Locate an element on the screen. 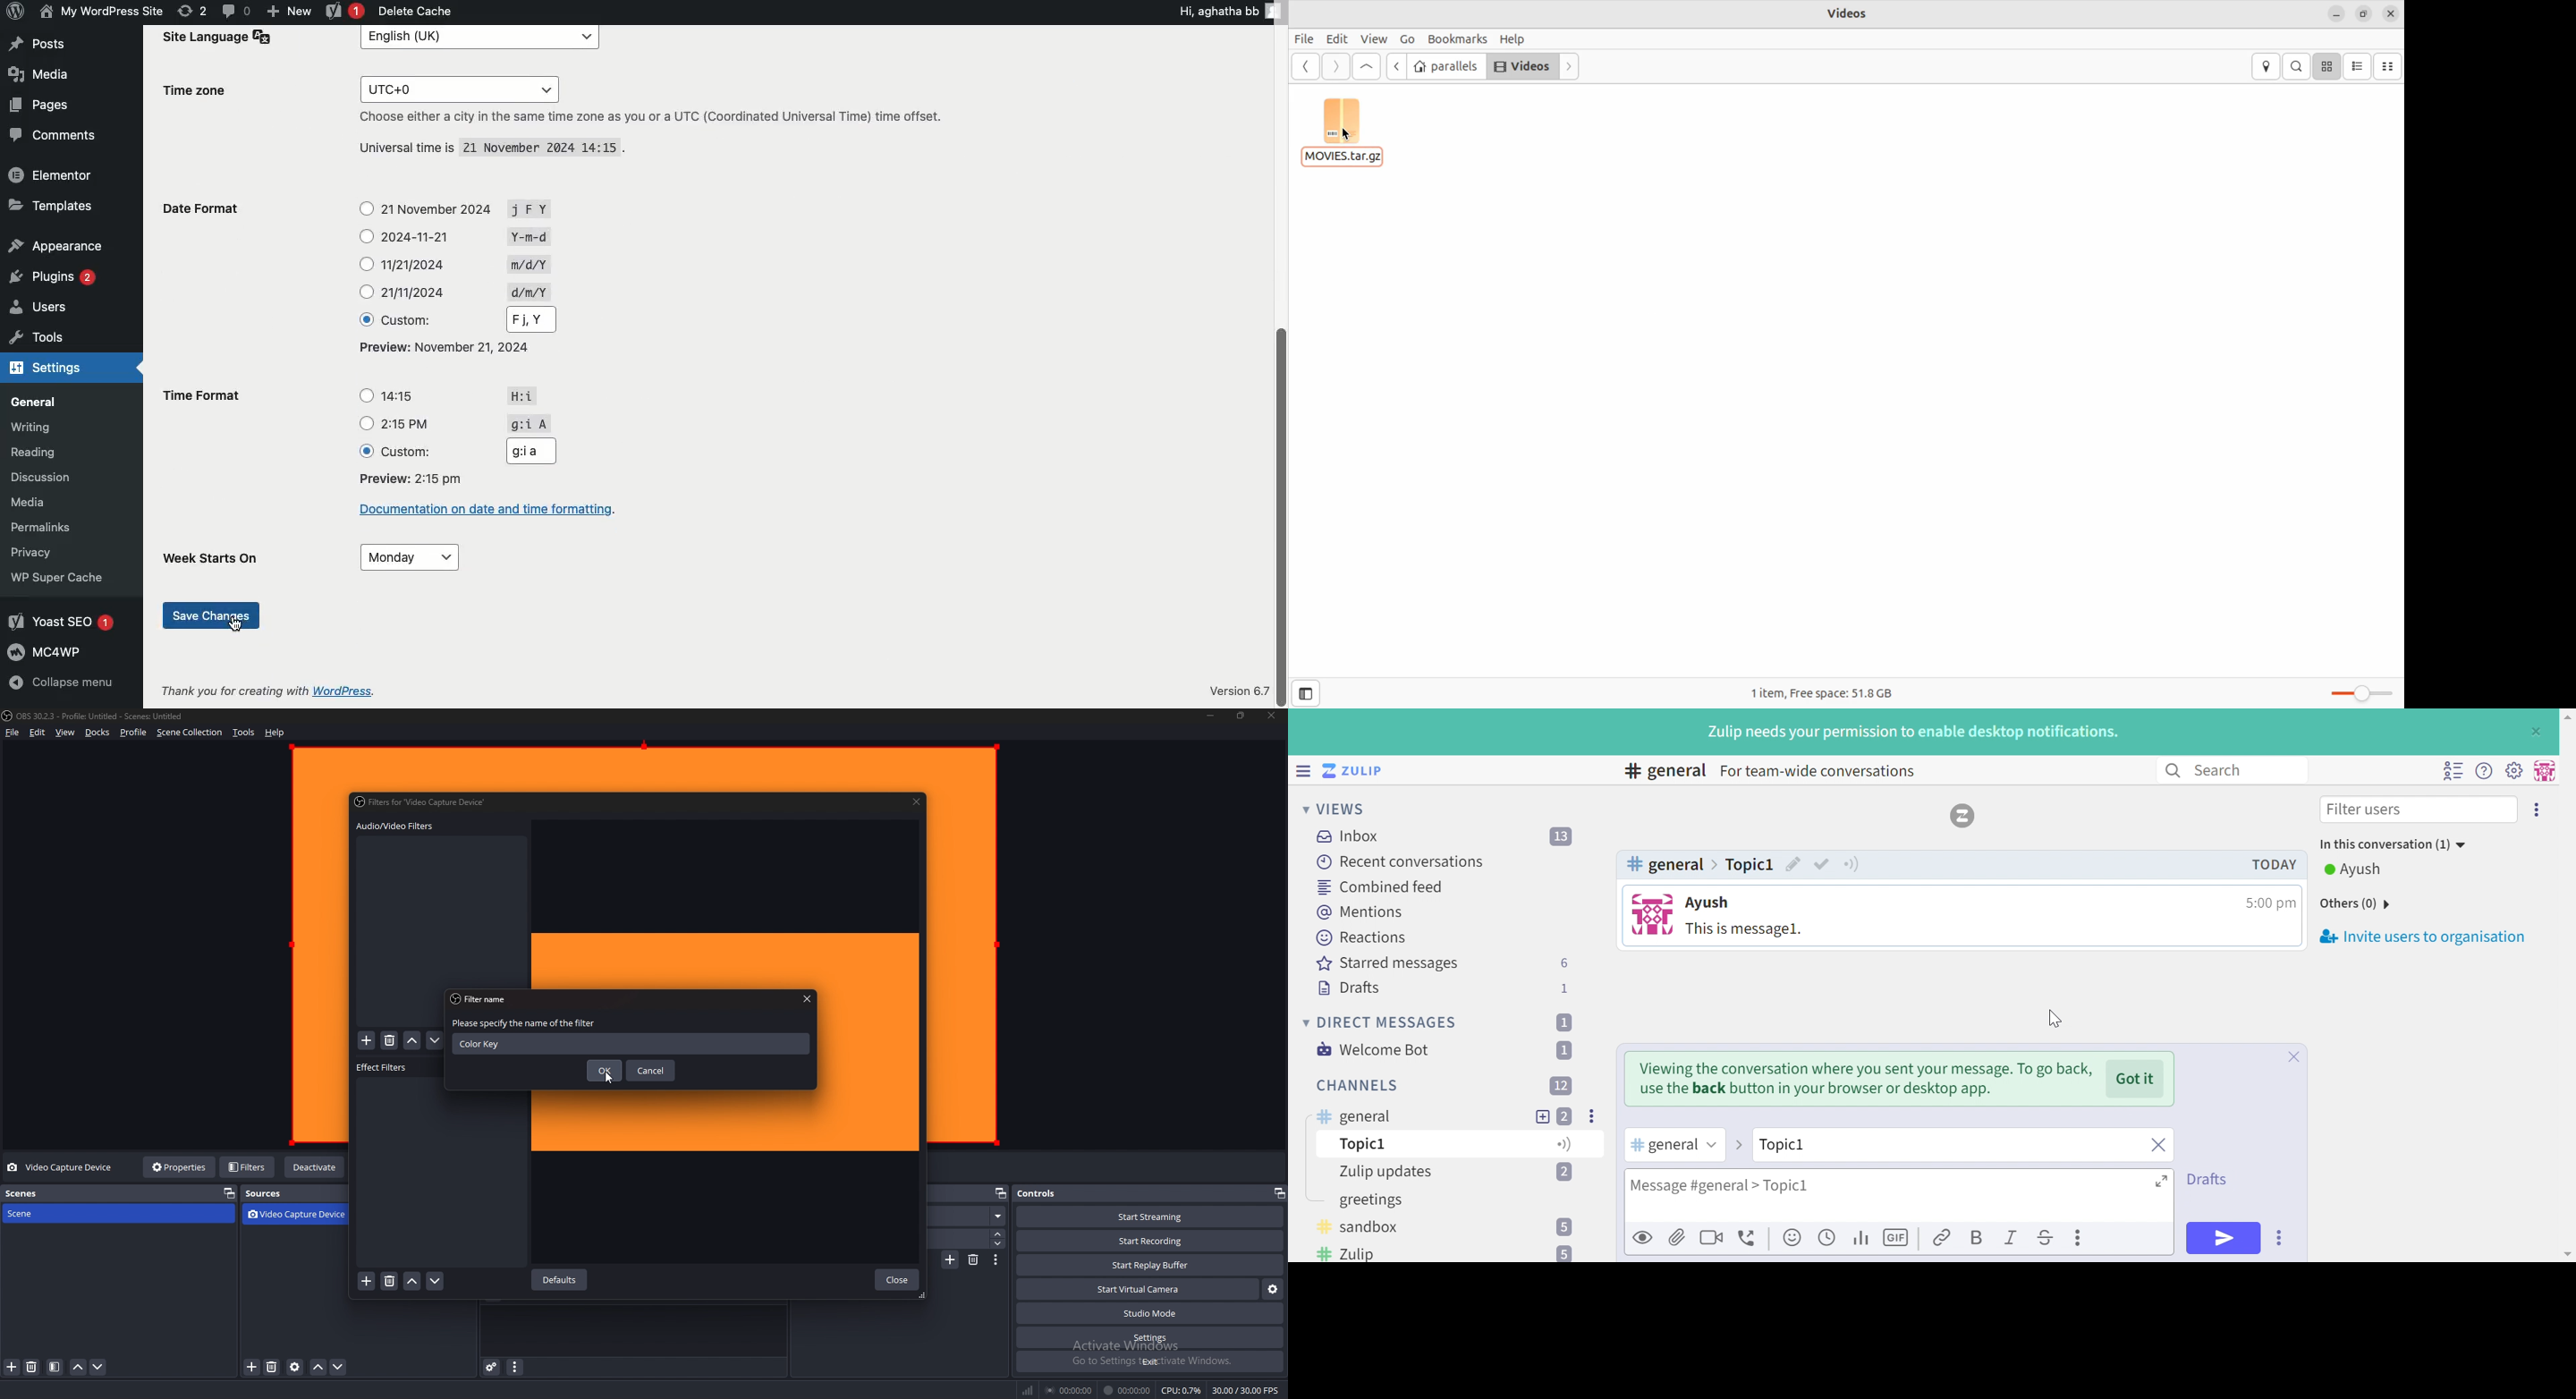 The image size is (2576, 1400). Writing is located at coordinates (38, 428).